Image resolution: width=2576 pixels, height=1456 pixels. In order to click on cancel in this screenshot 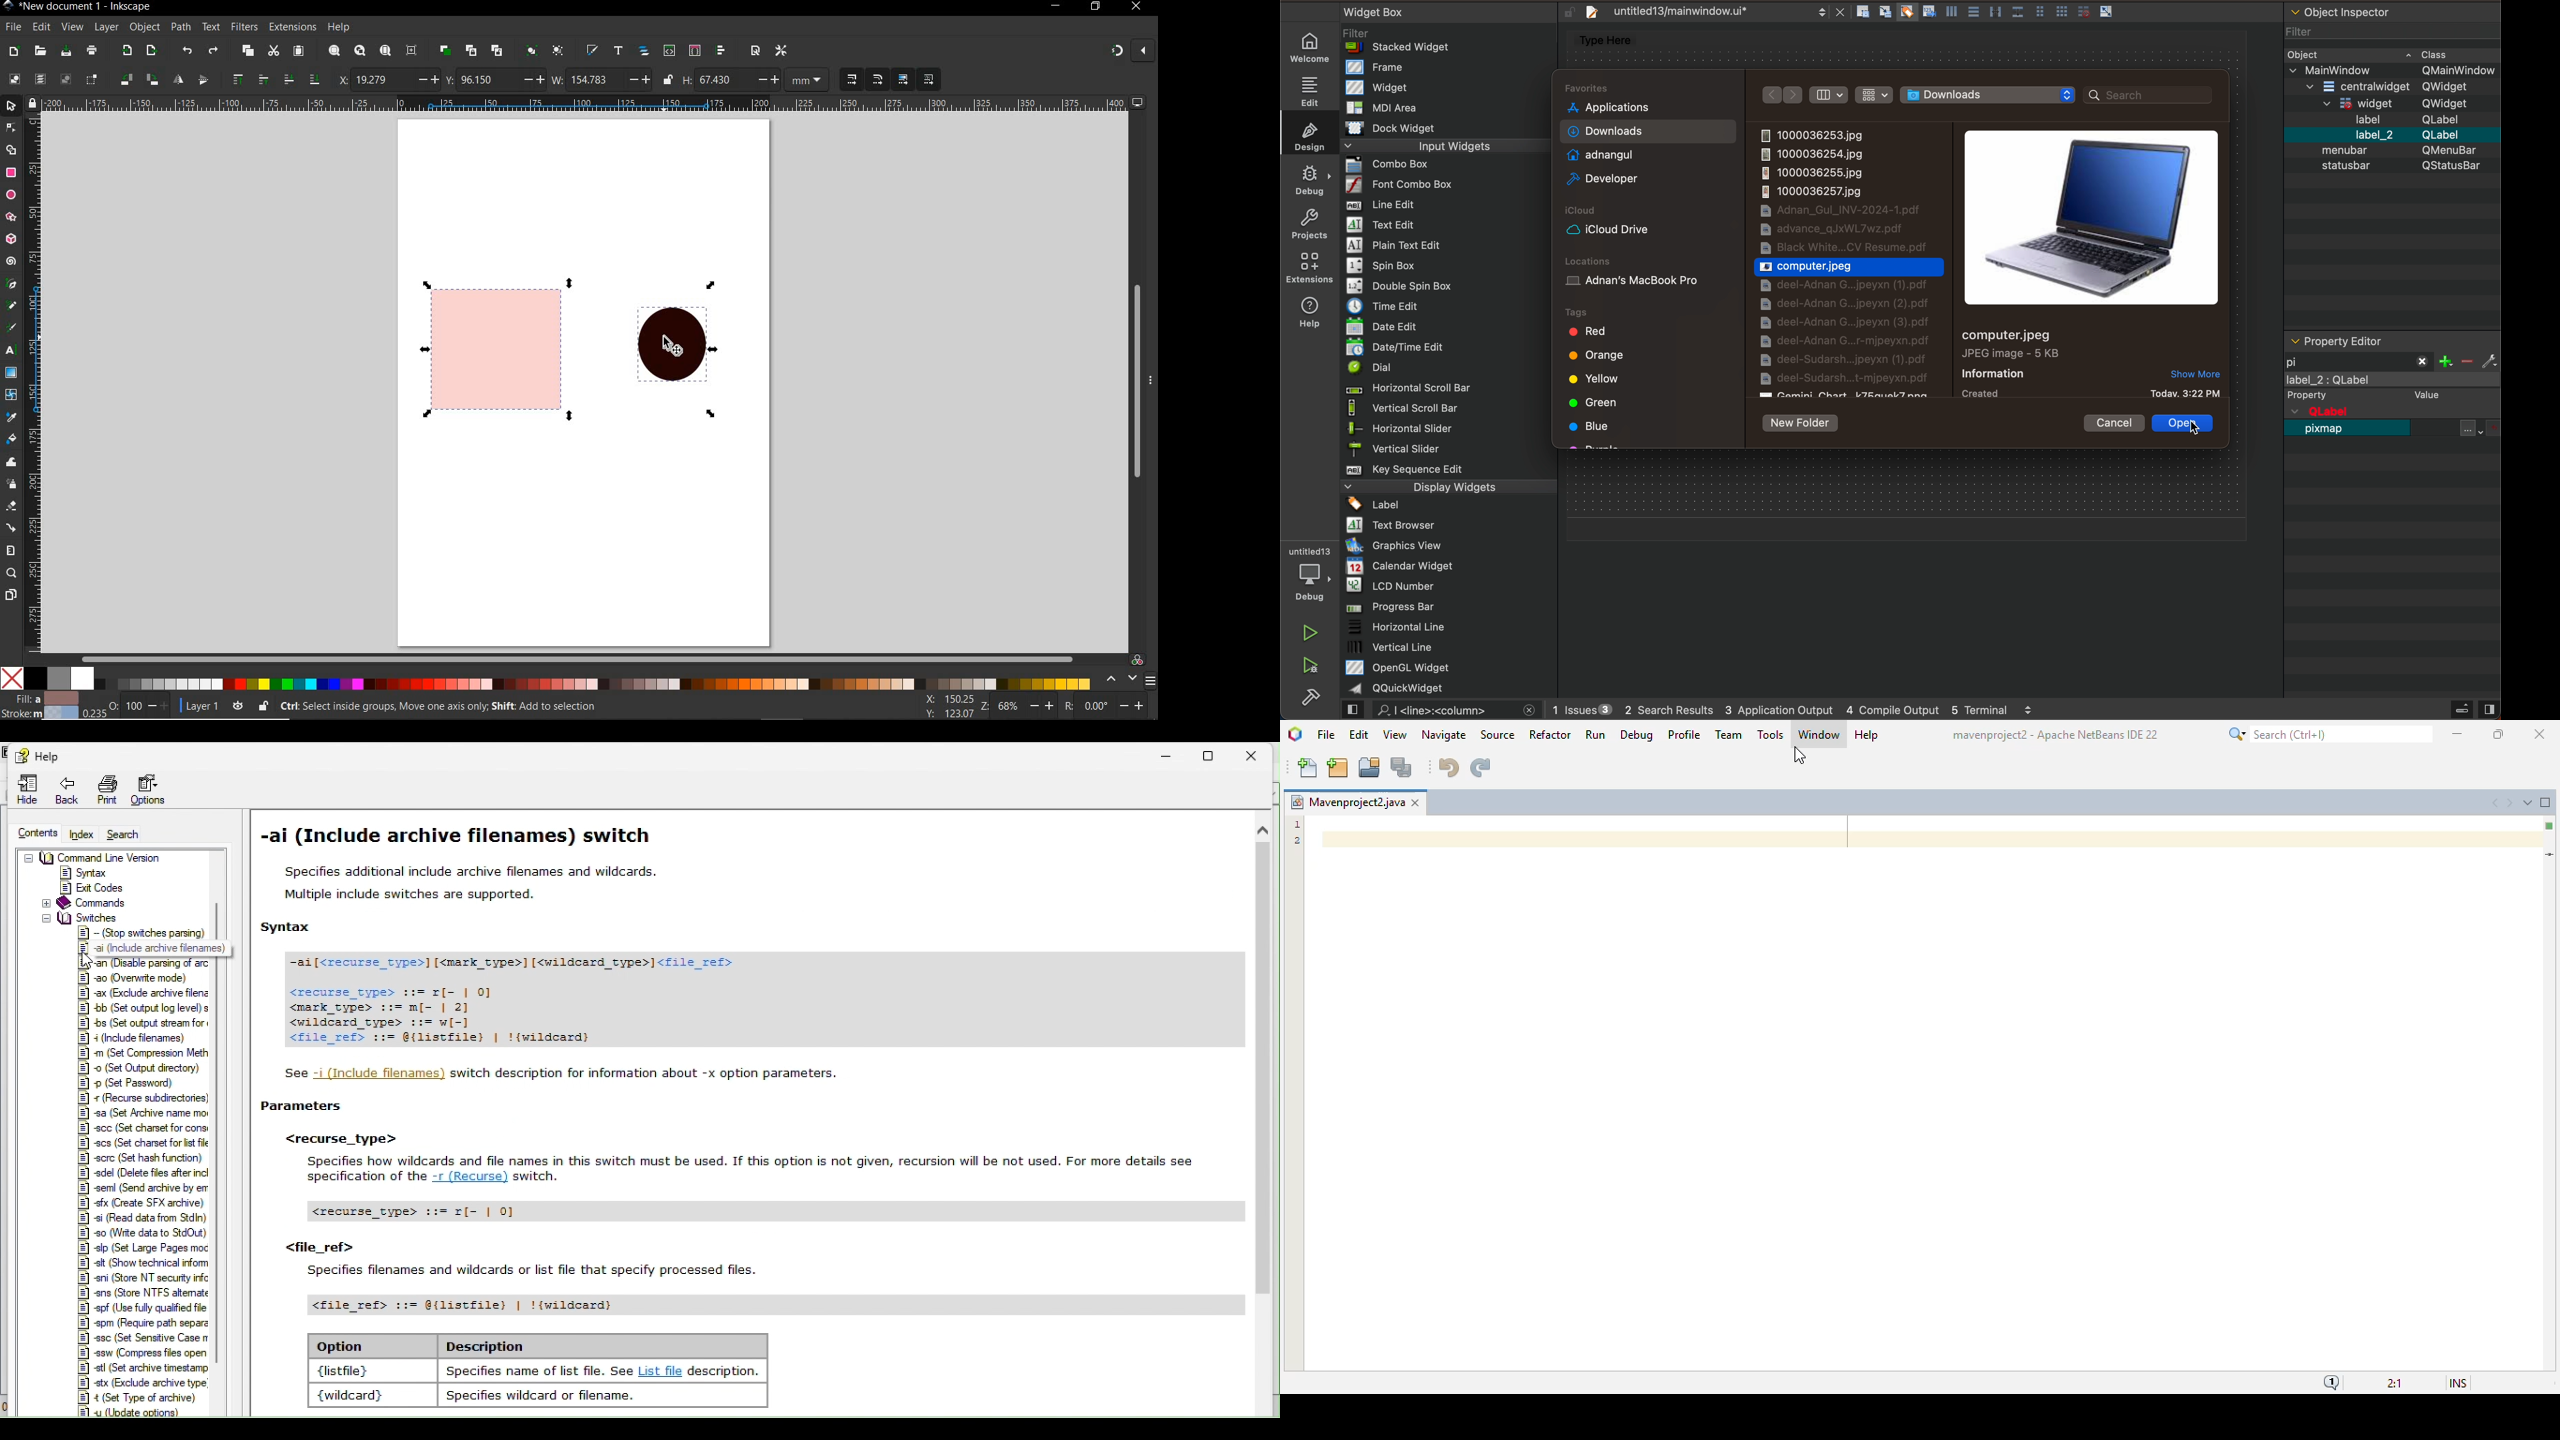, I will do `click(2120, 423)`.